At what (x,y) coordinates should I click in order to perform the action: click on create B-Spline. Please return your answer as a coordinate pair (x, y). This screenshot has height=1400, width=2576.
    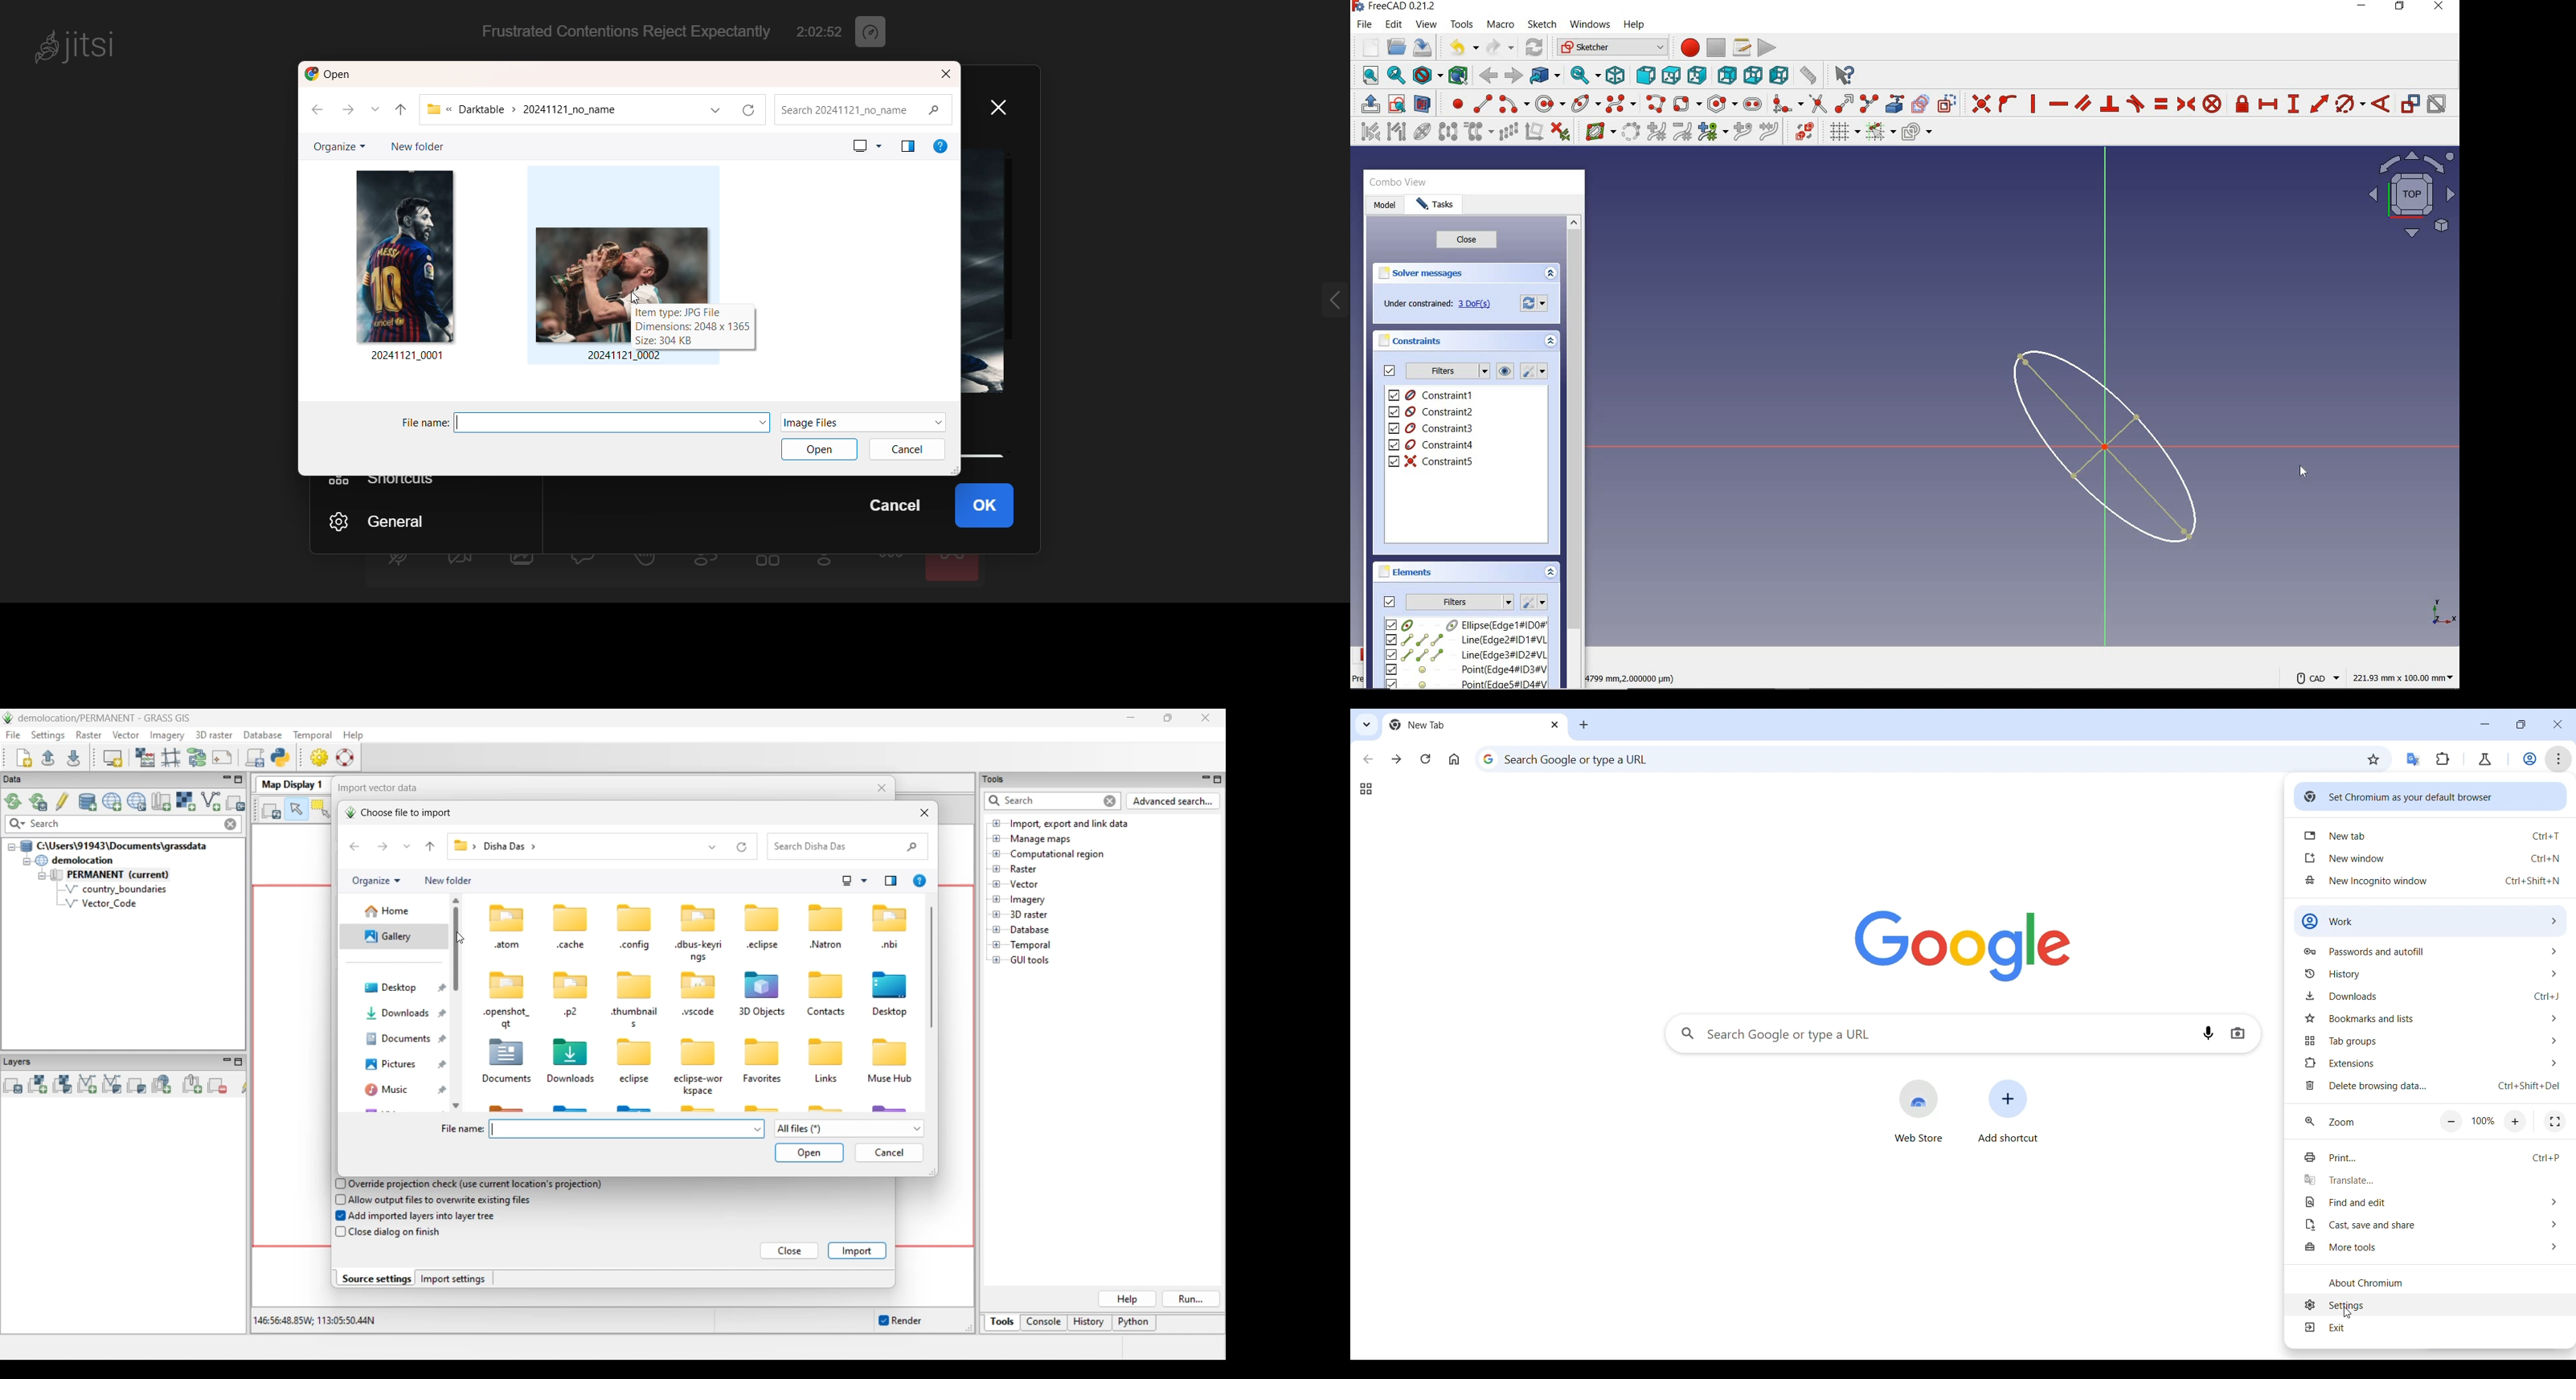
    Looking at the image, I should click on (1620, 103).